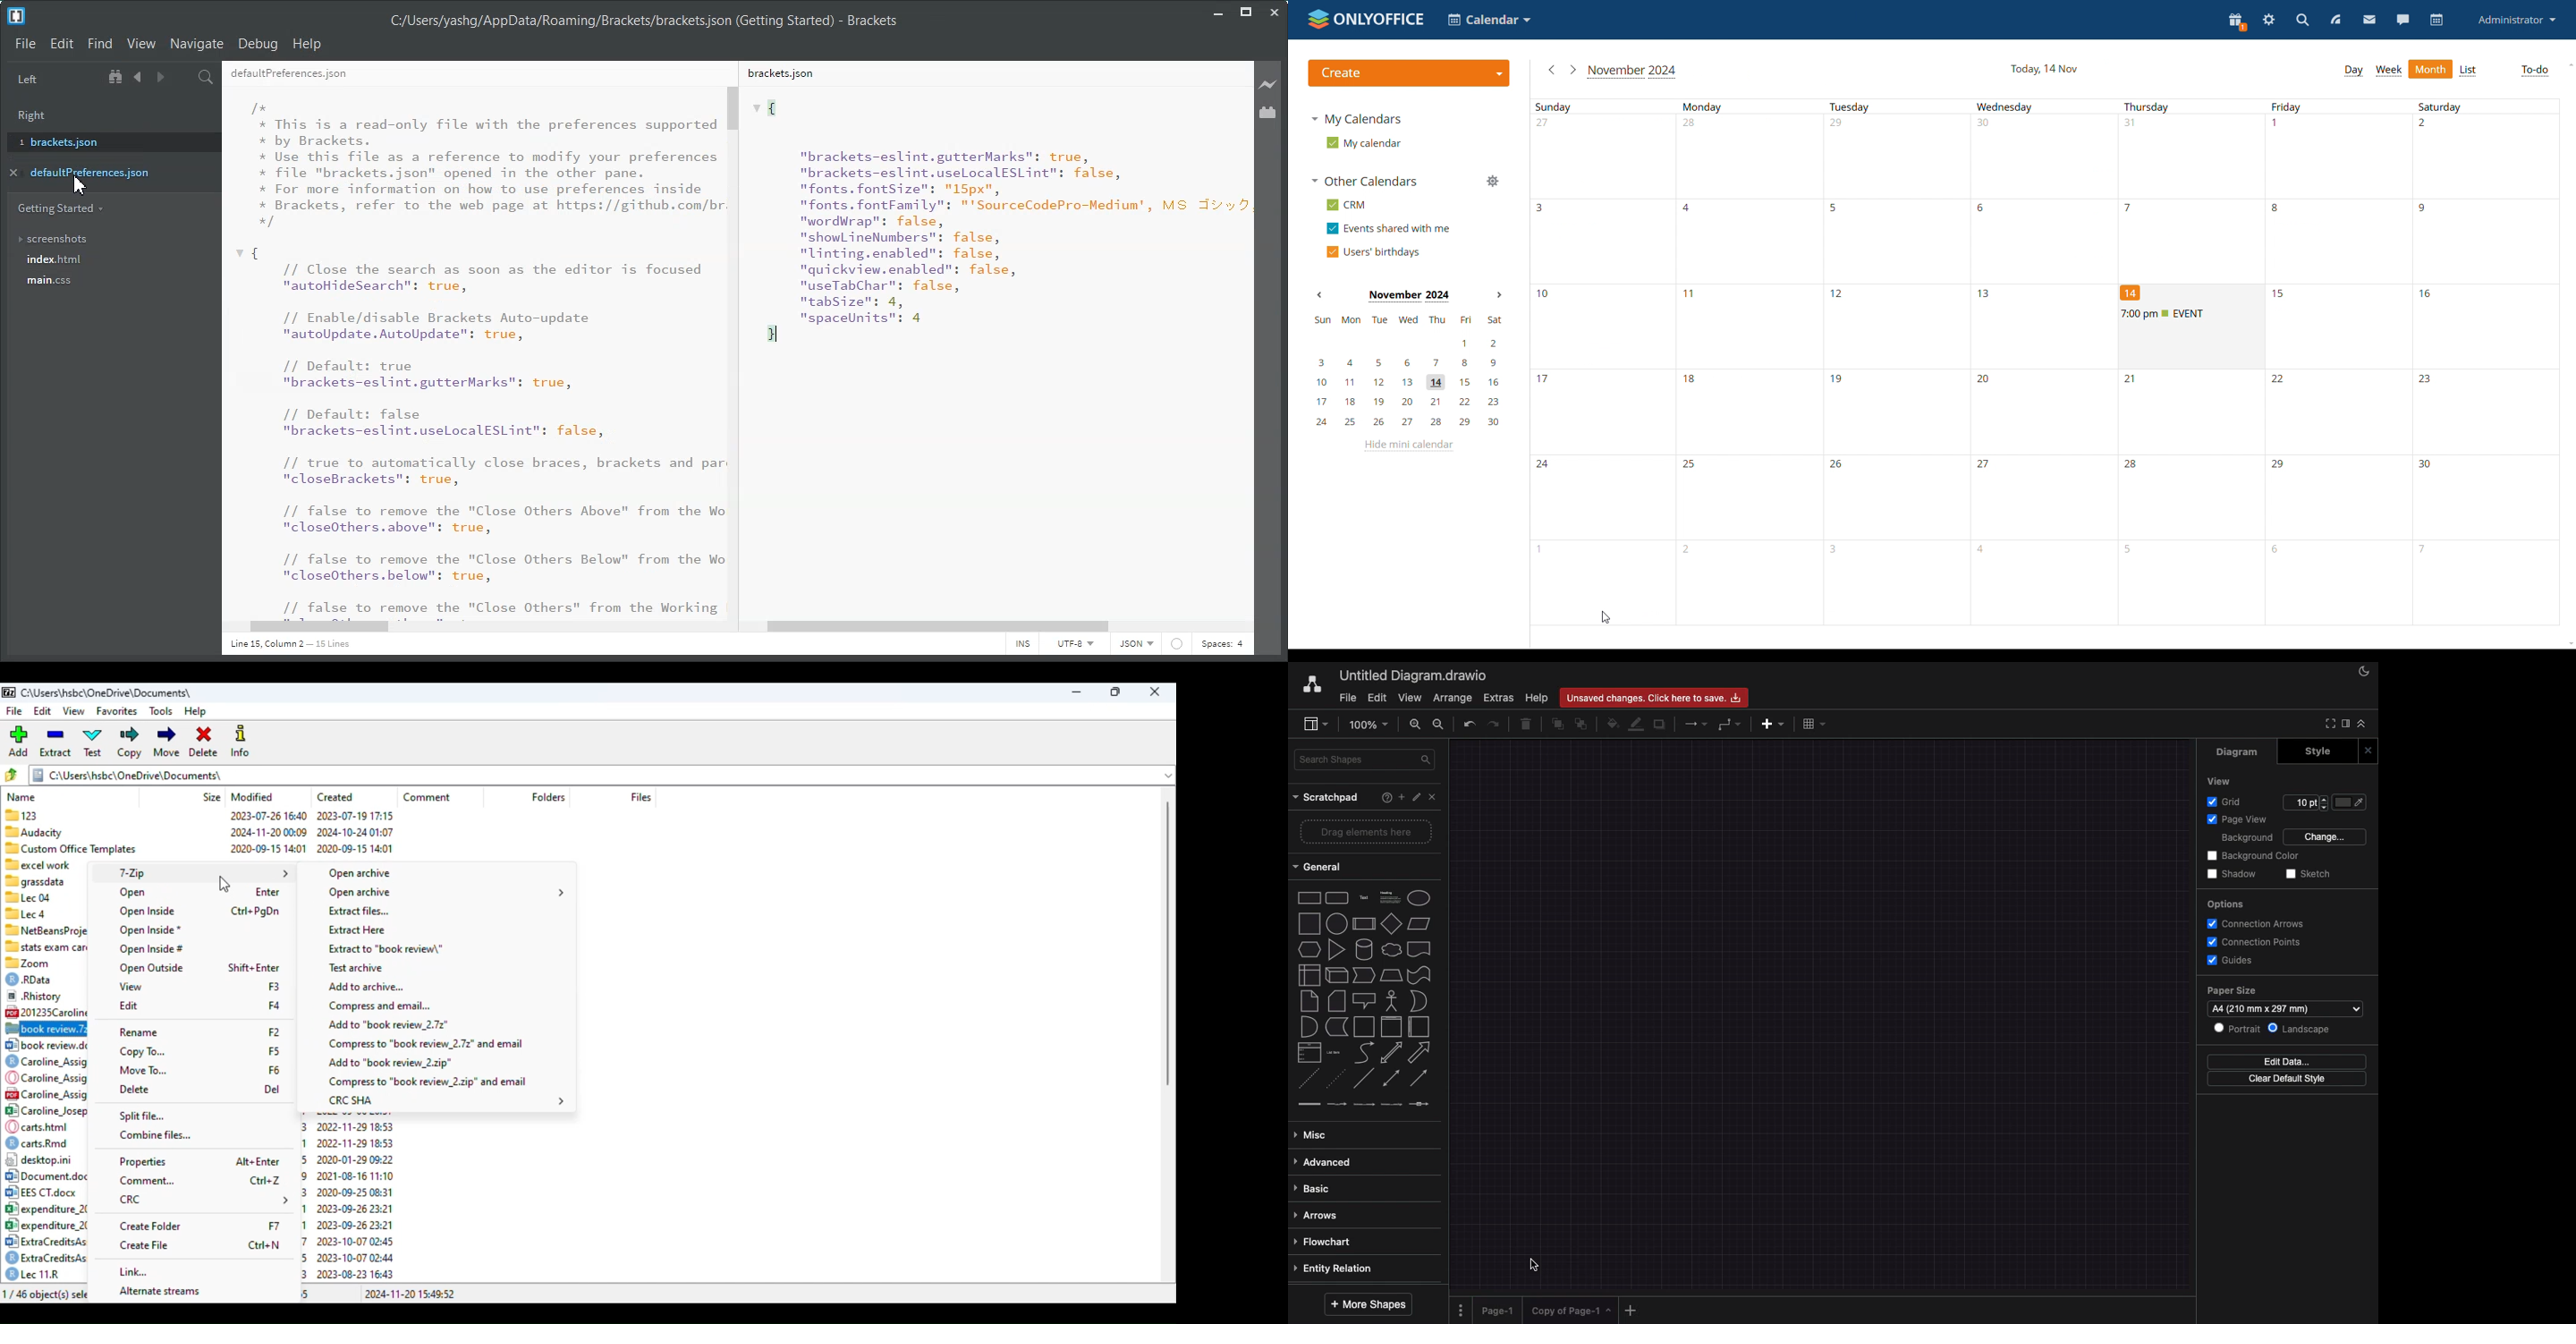 This screenshot has height=1344, width=2576. What do you see at coordinates (1497, 697) in the screenshot?
I see `extras` at bounding box center [1497, 697].